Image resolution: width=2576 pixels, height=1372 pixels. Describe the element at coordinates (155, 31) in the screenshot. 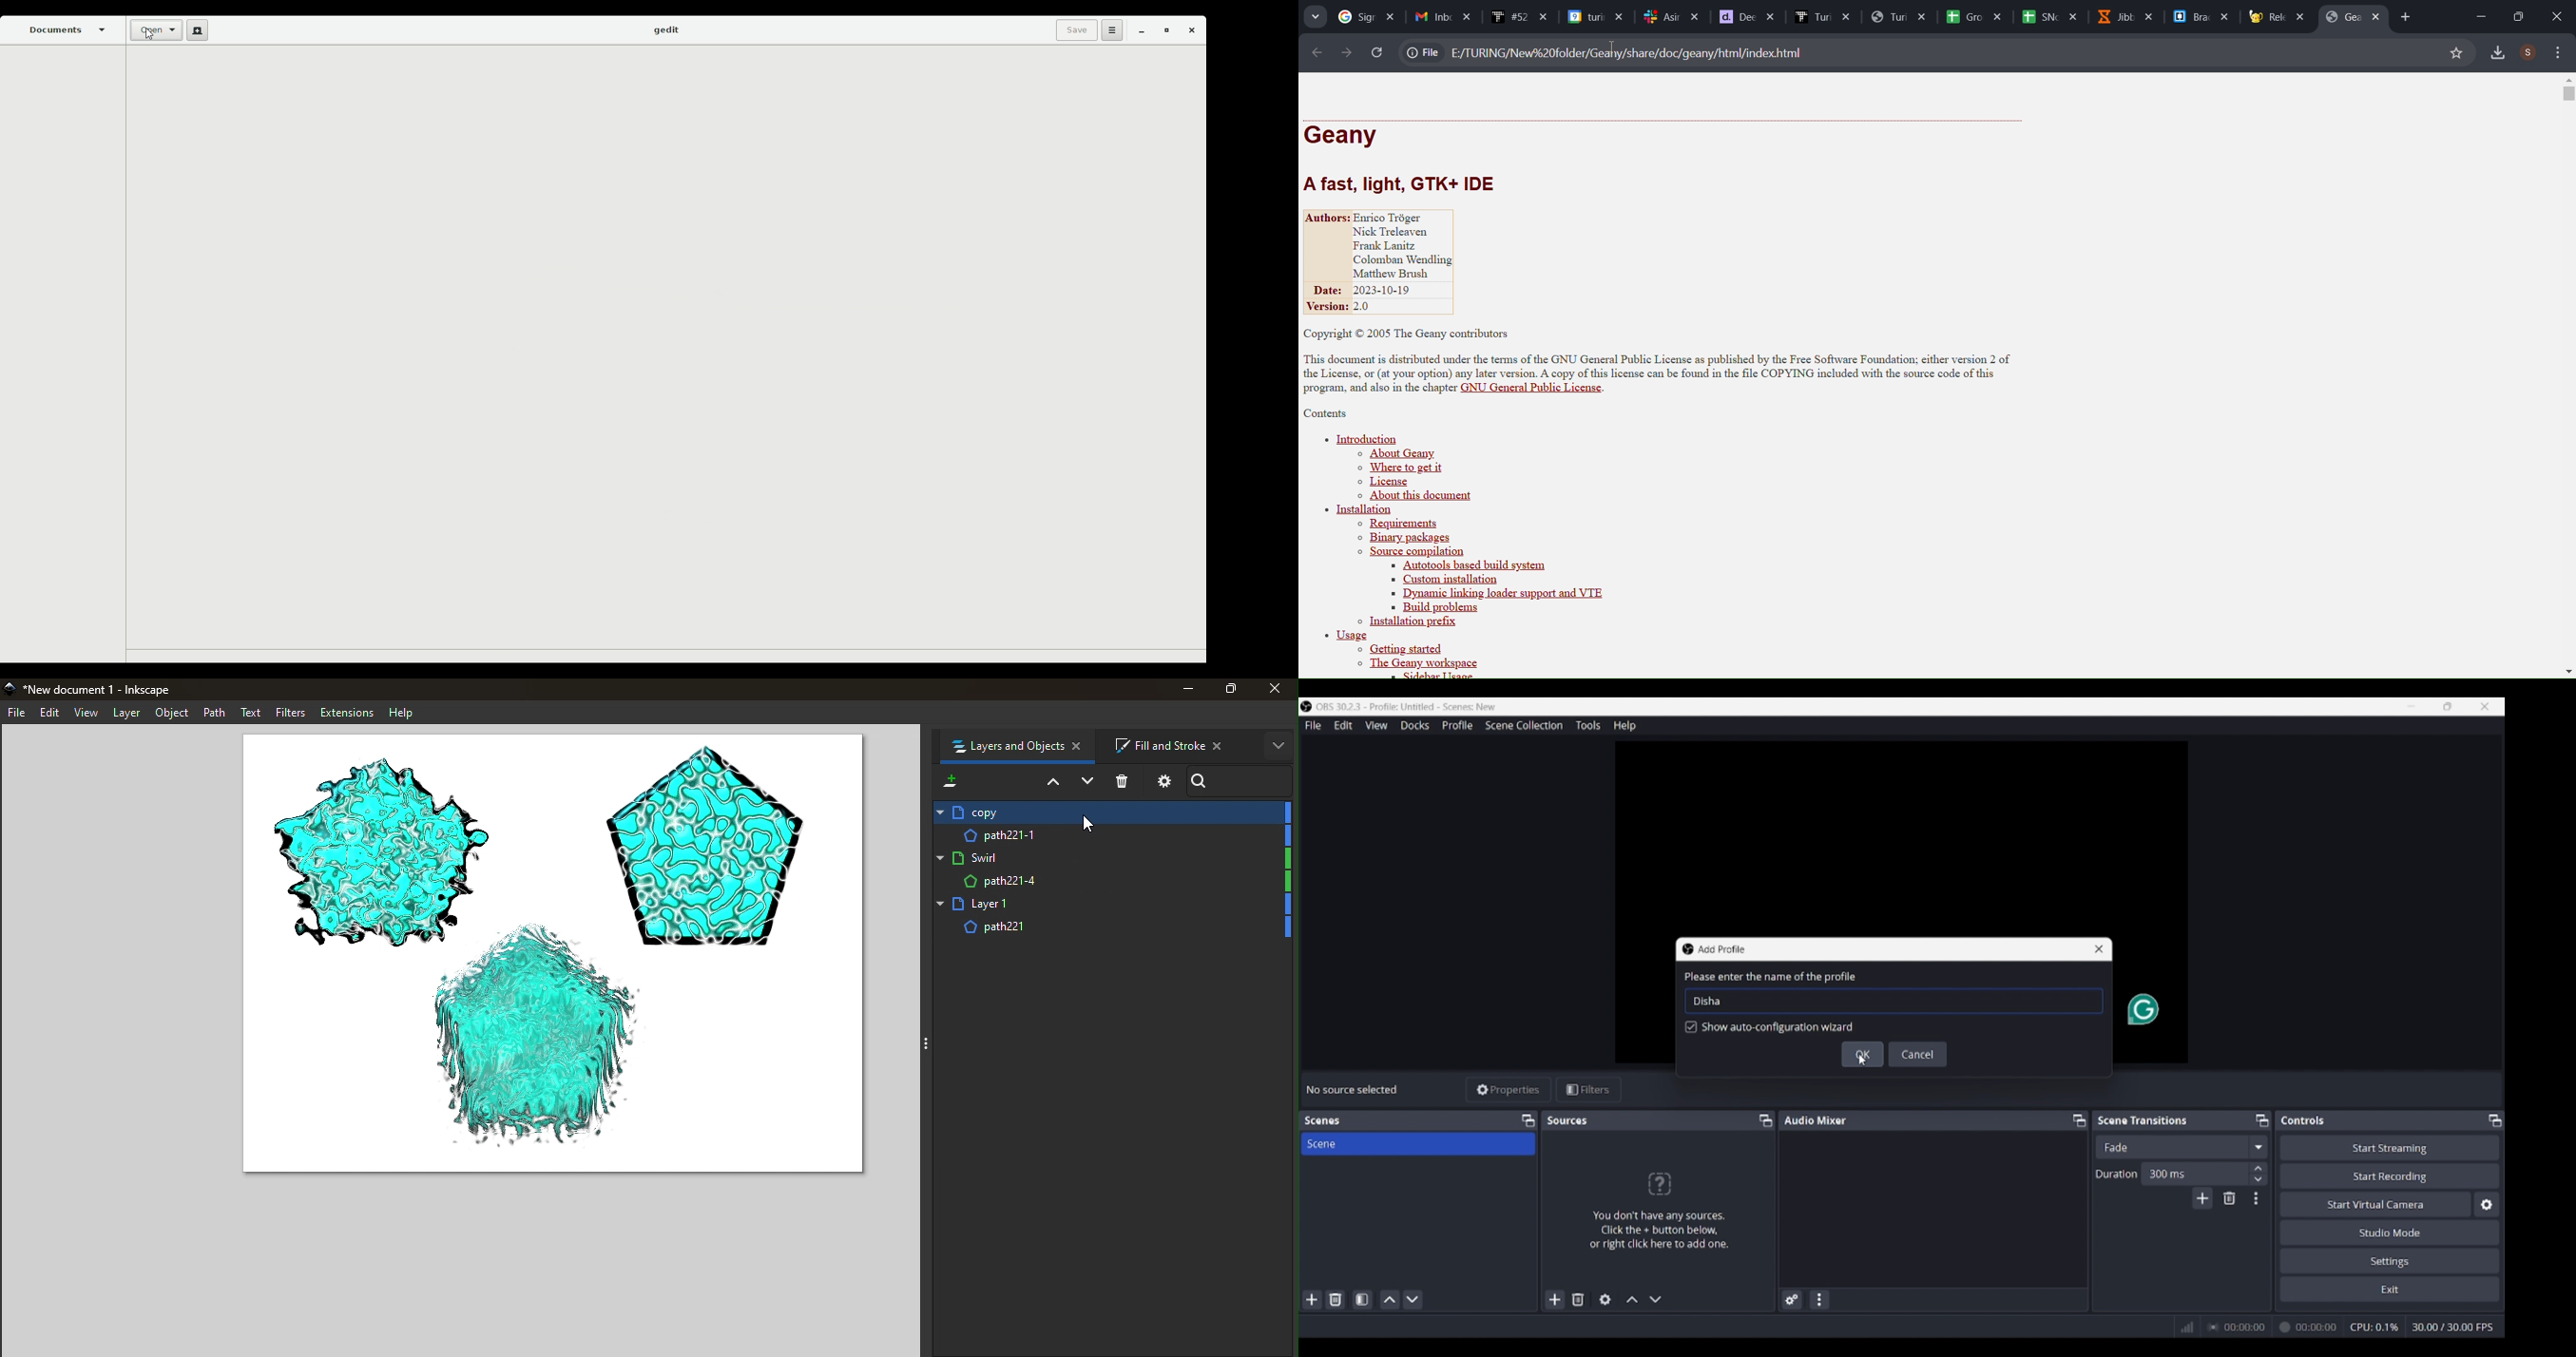

I see `Open` at that location.